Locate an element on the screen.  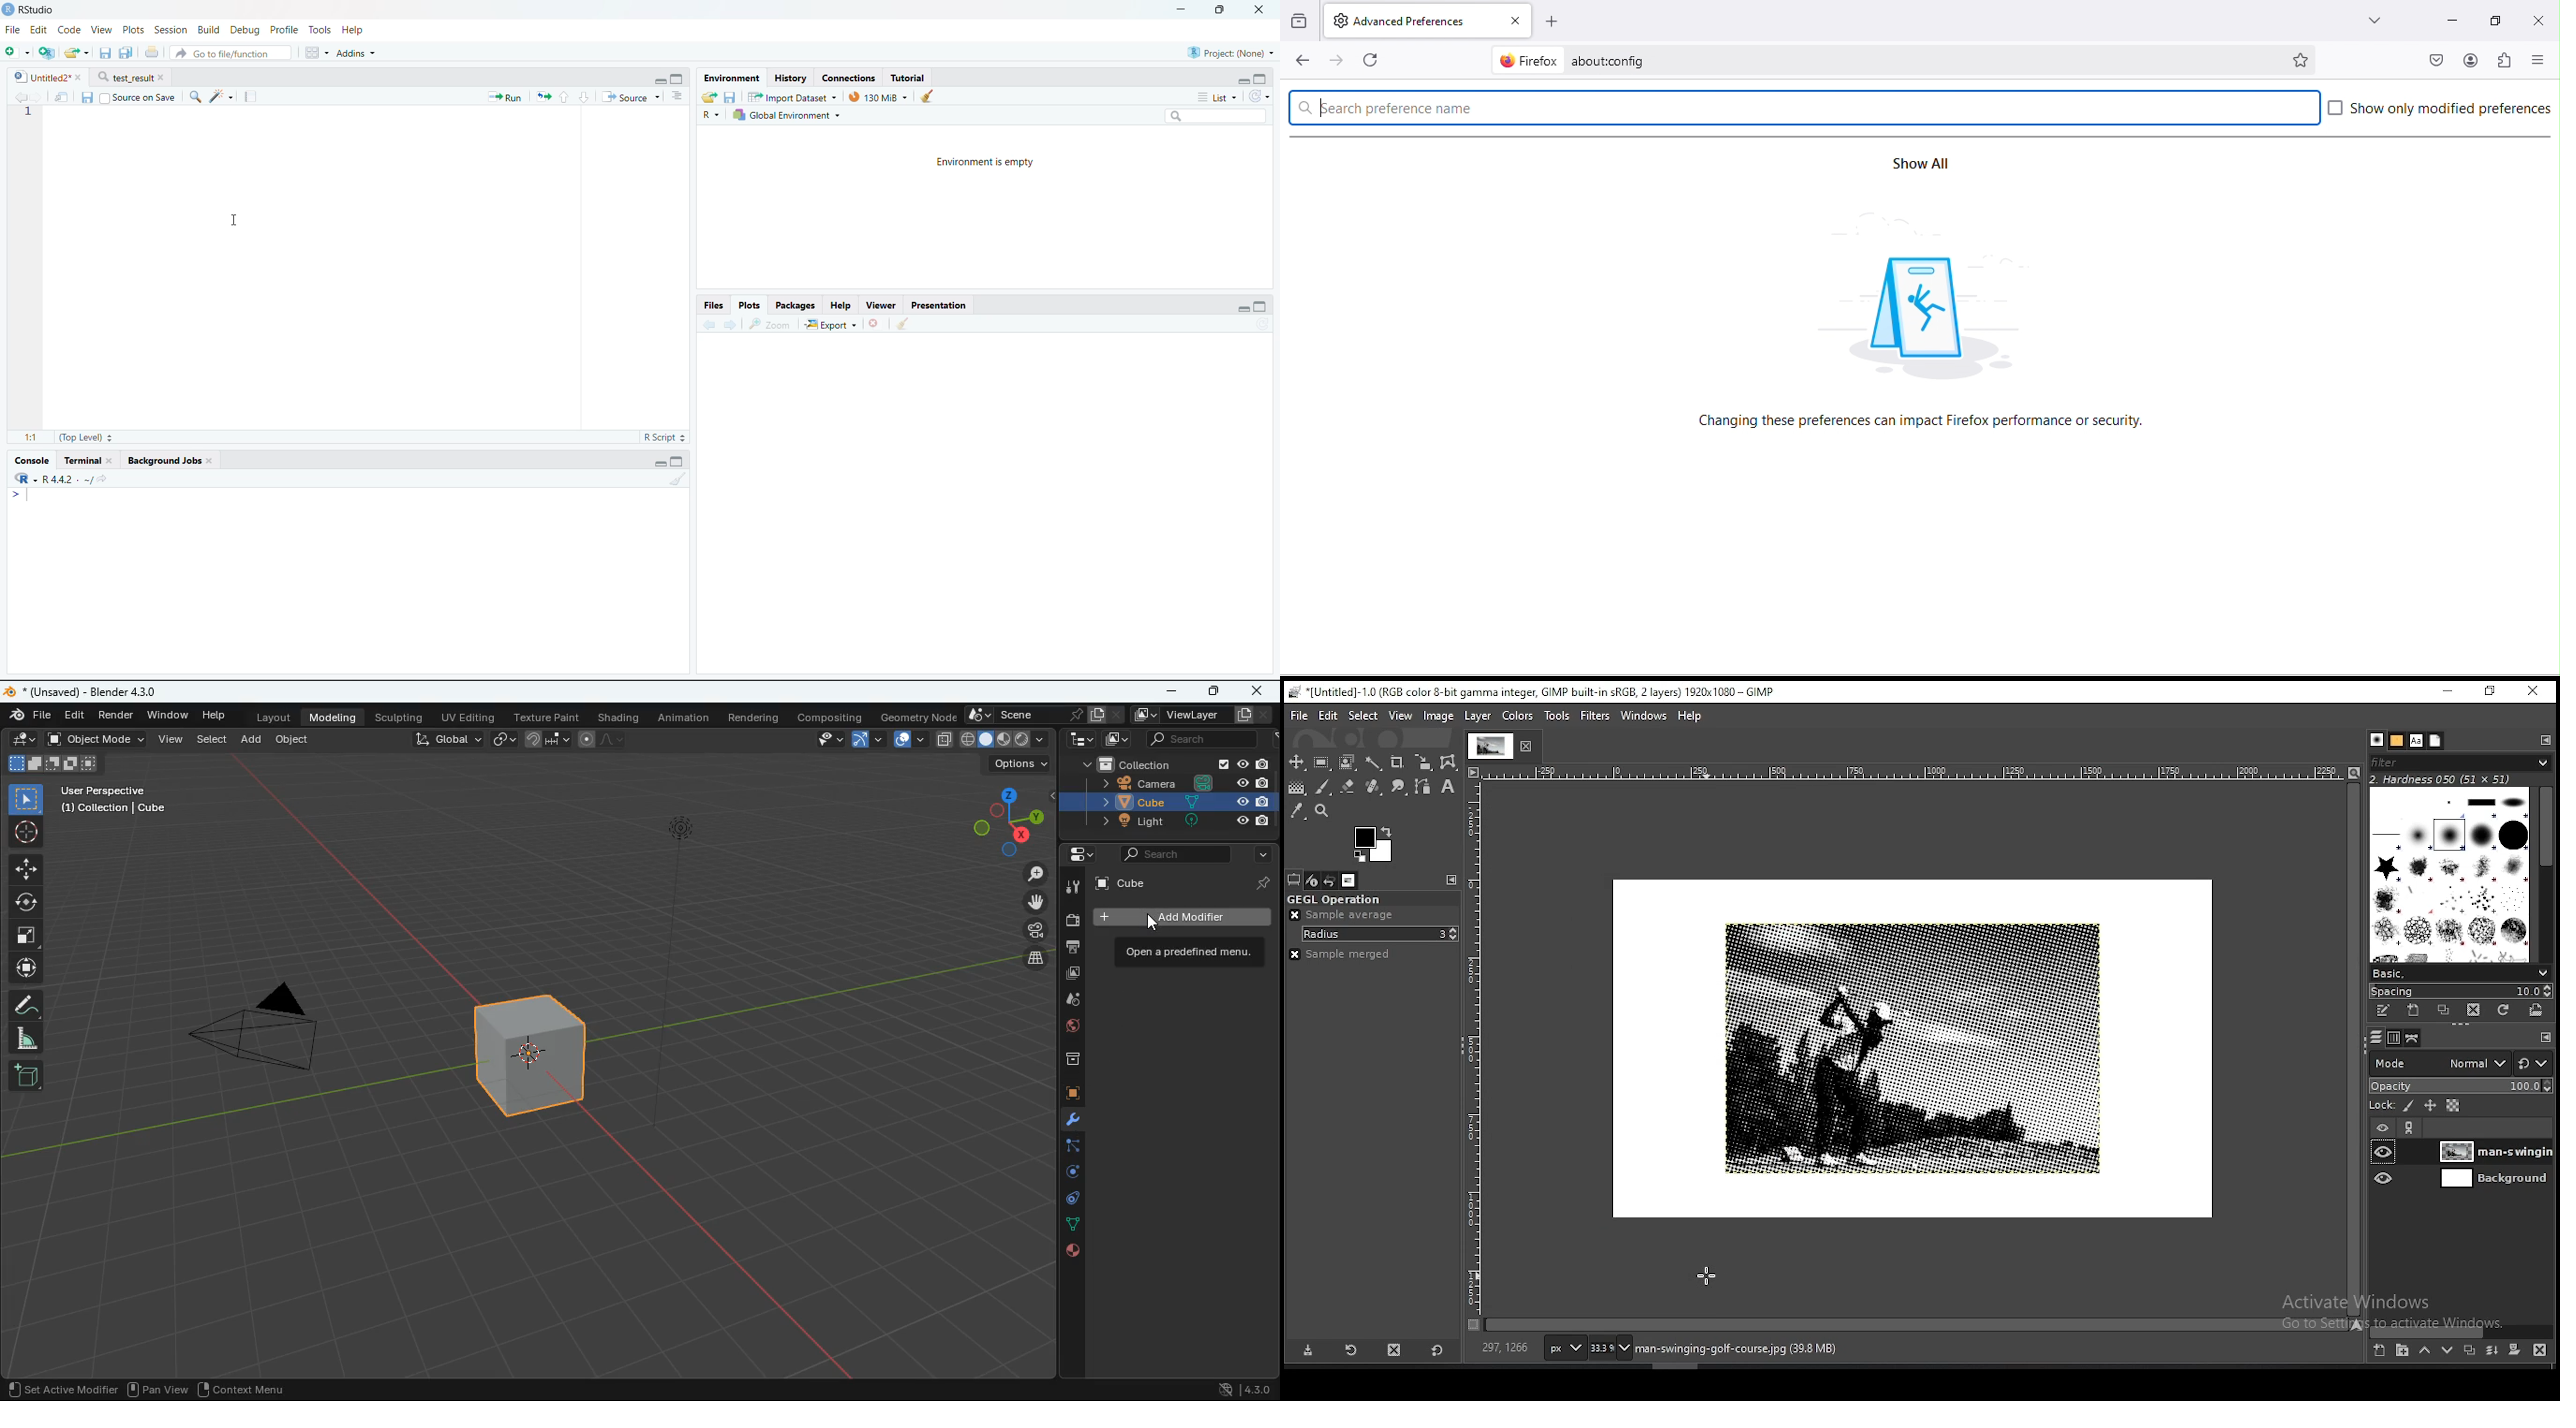
open menu is located at coordinates (1184, 952).